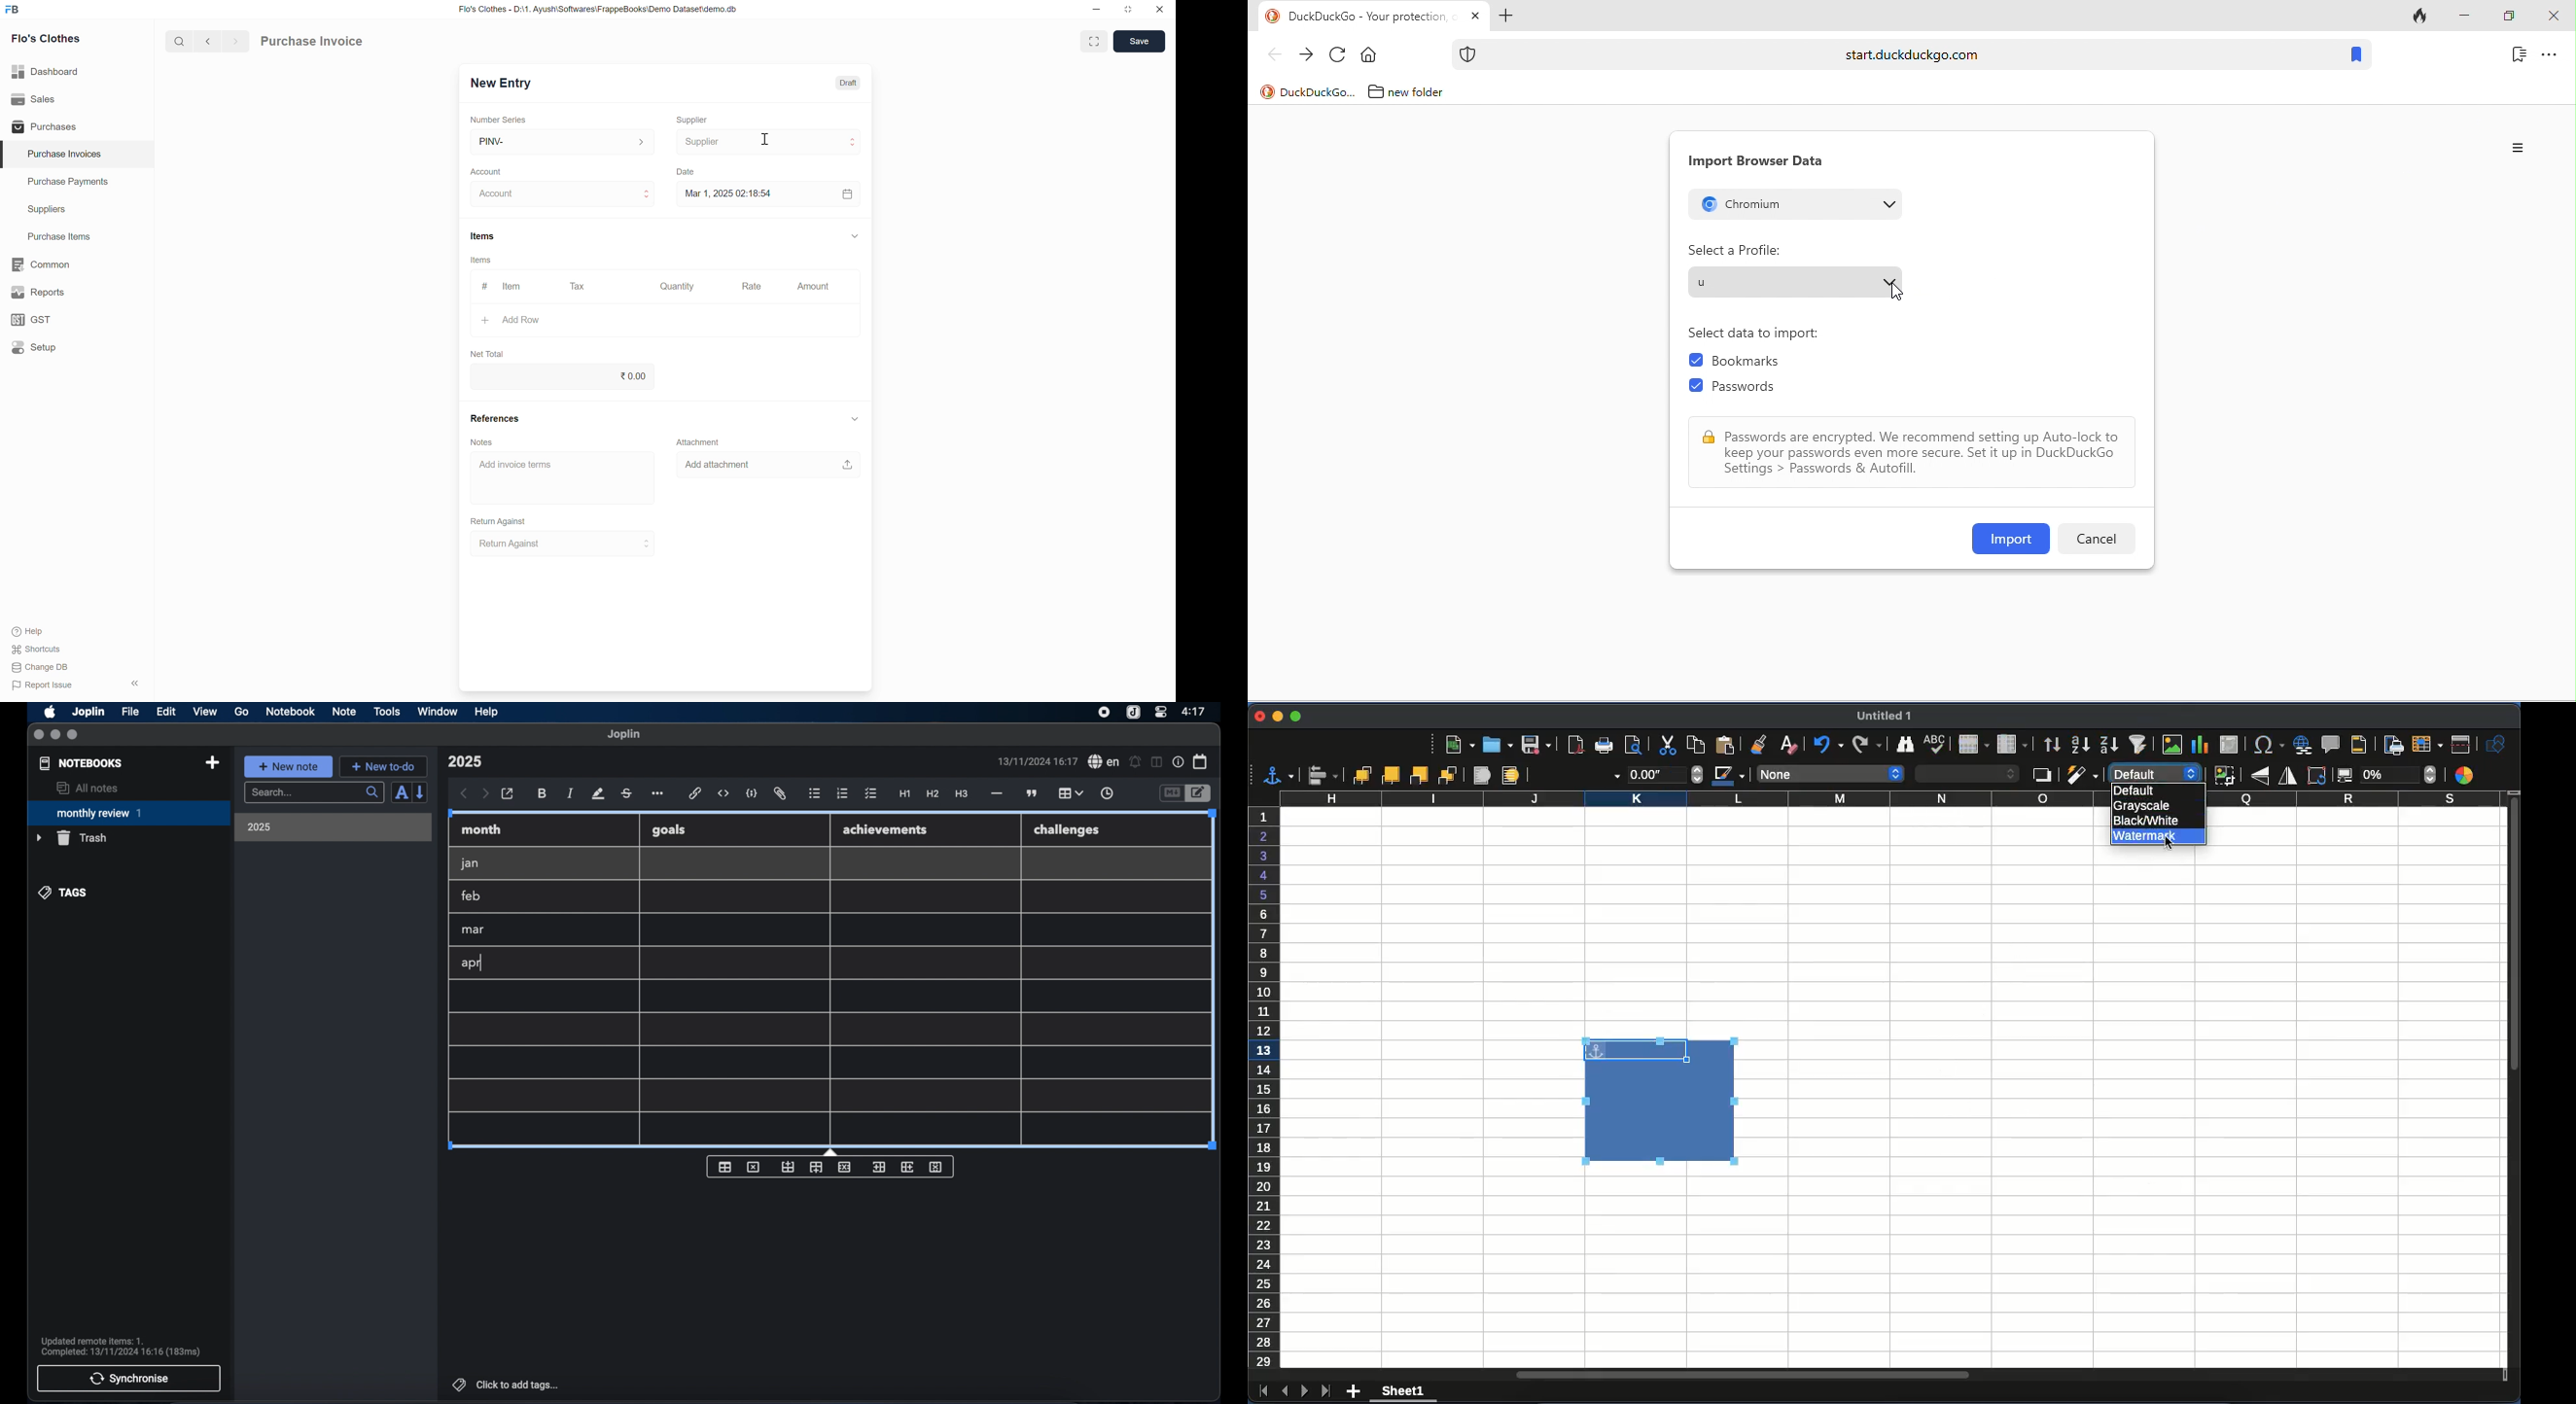 Image resolution: width=2576 pixels, height=1428 pixels. Describe the element at coordinates (817, 1167) in the screenshot. I see `insert row after` at that location.